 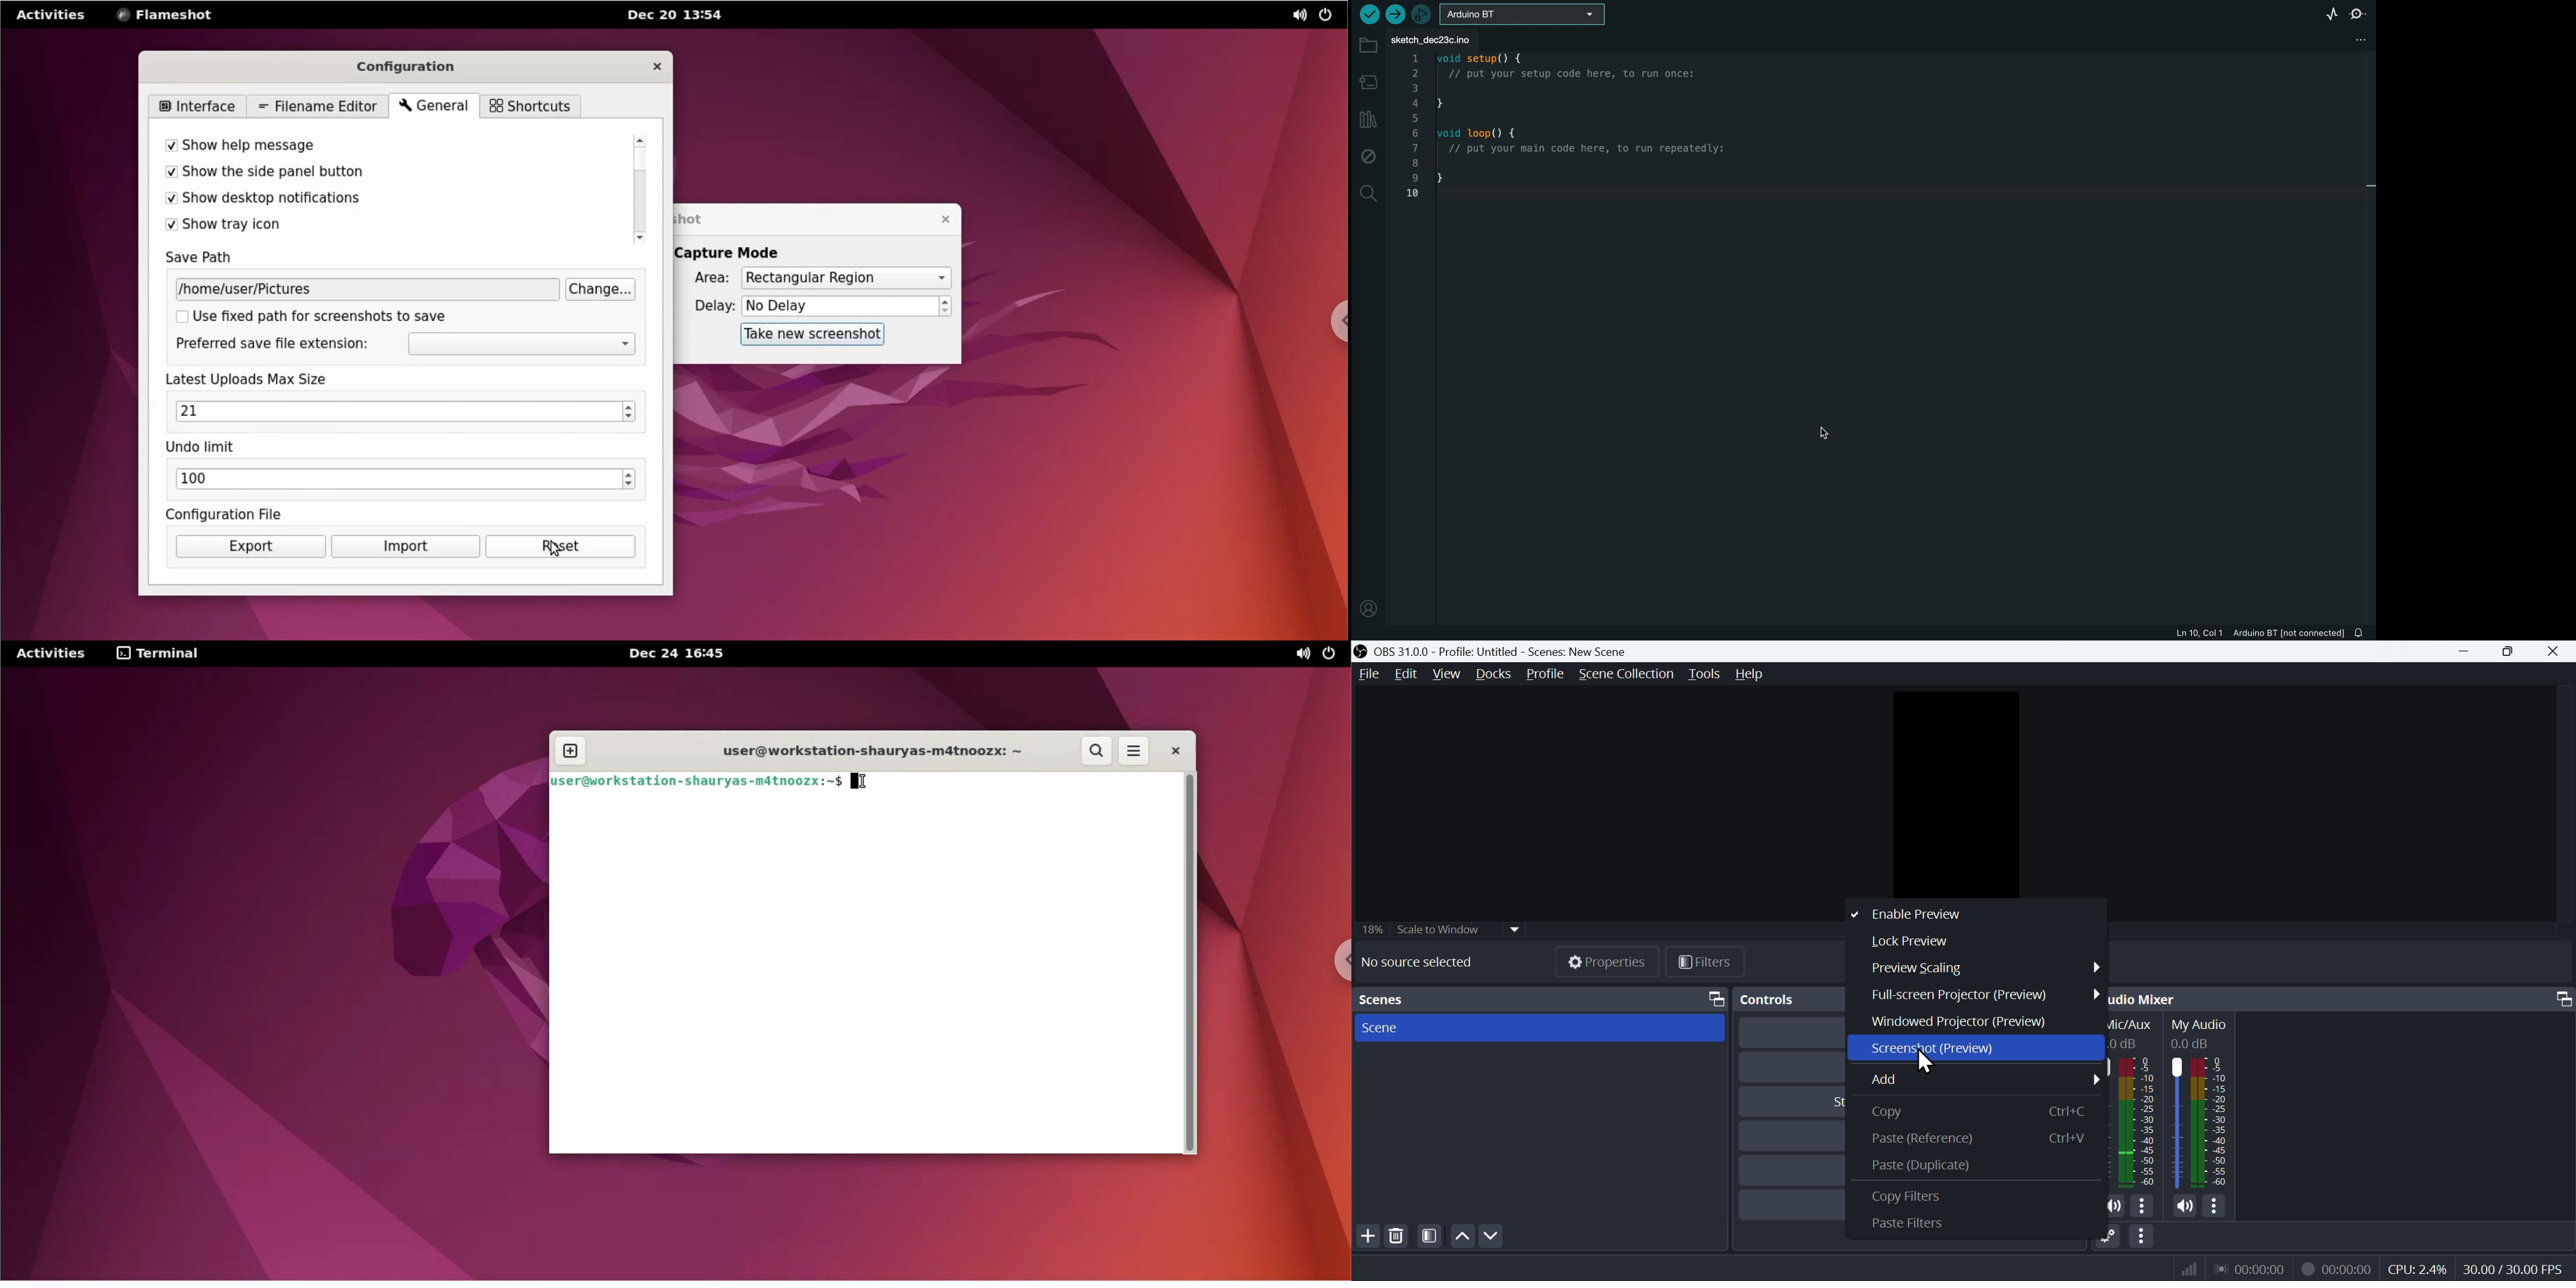 What do you see at coordinates (1458, 928) in the screenshot?
I see `Scale to Window` at bounding box center [1458, 928].